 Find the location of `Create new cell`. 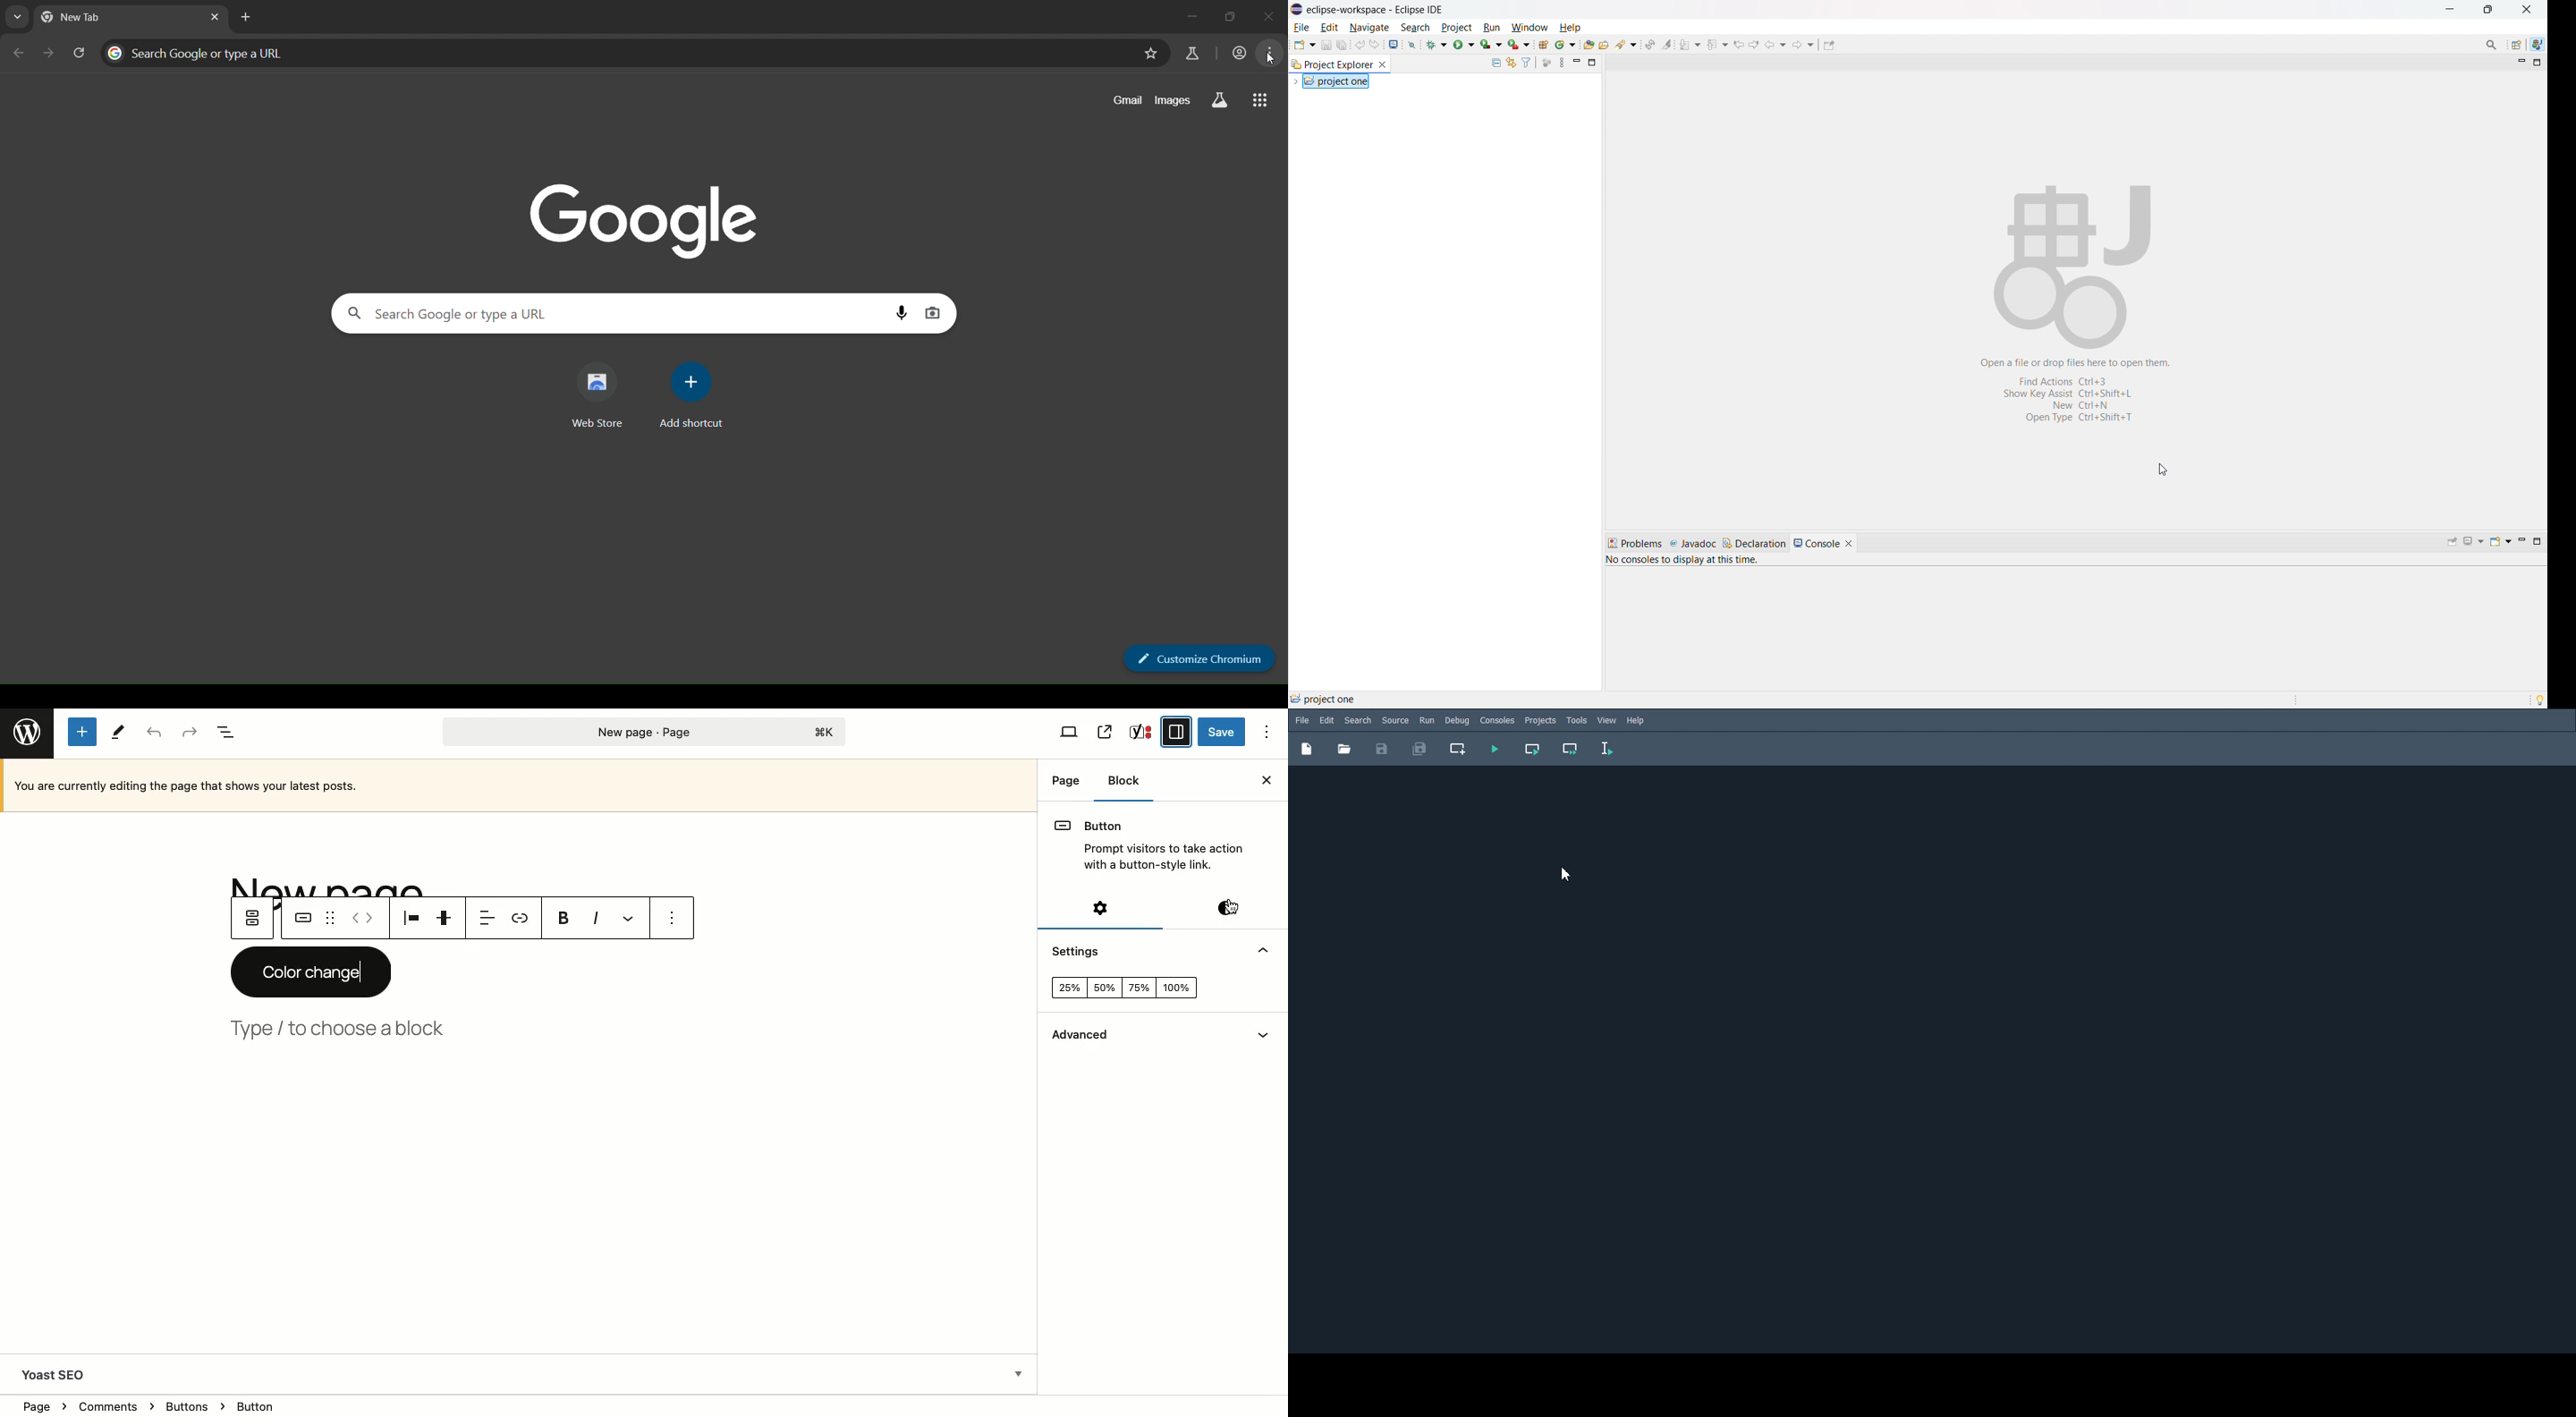

Create new cell is located at coordinates (1458, 749).